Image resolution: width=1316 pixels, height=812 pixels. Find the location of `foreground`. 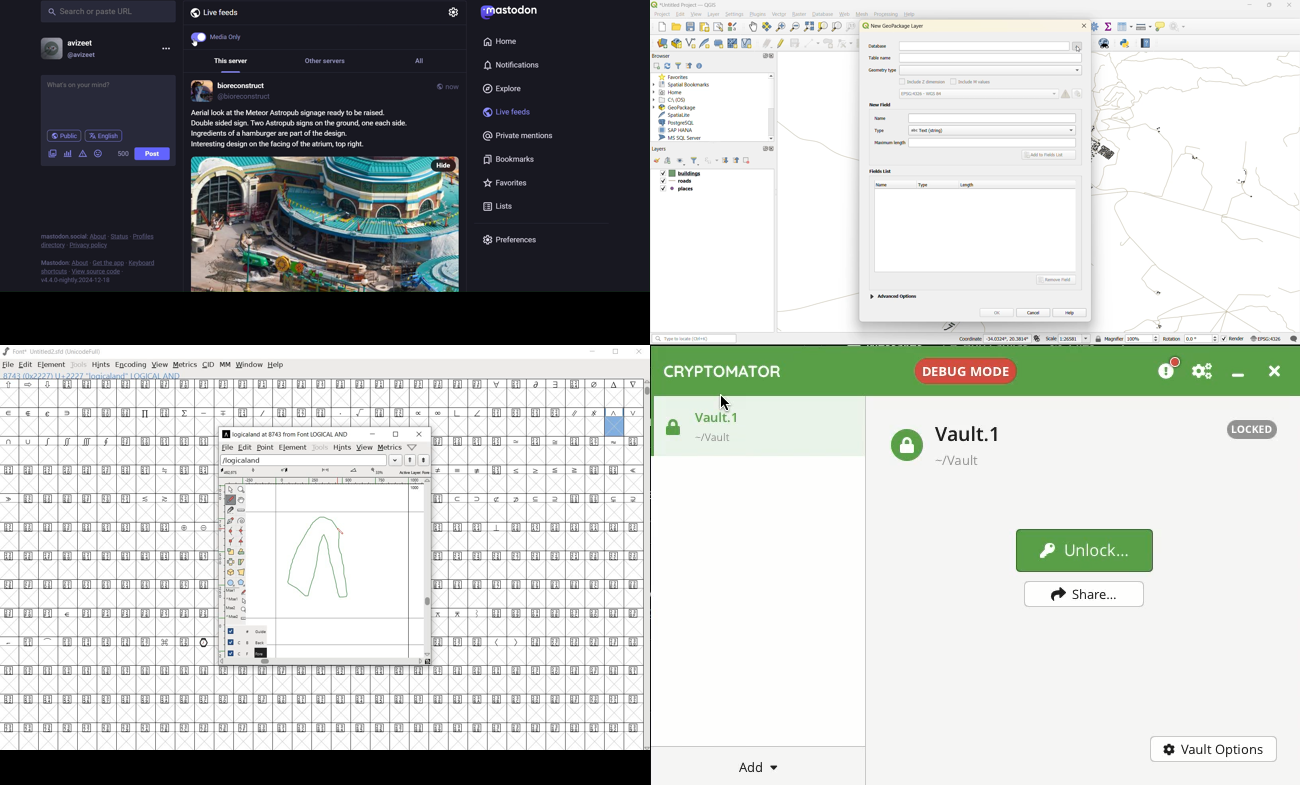

foreground is located at coordinates (243, 653).